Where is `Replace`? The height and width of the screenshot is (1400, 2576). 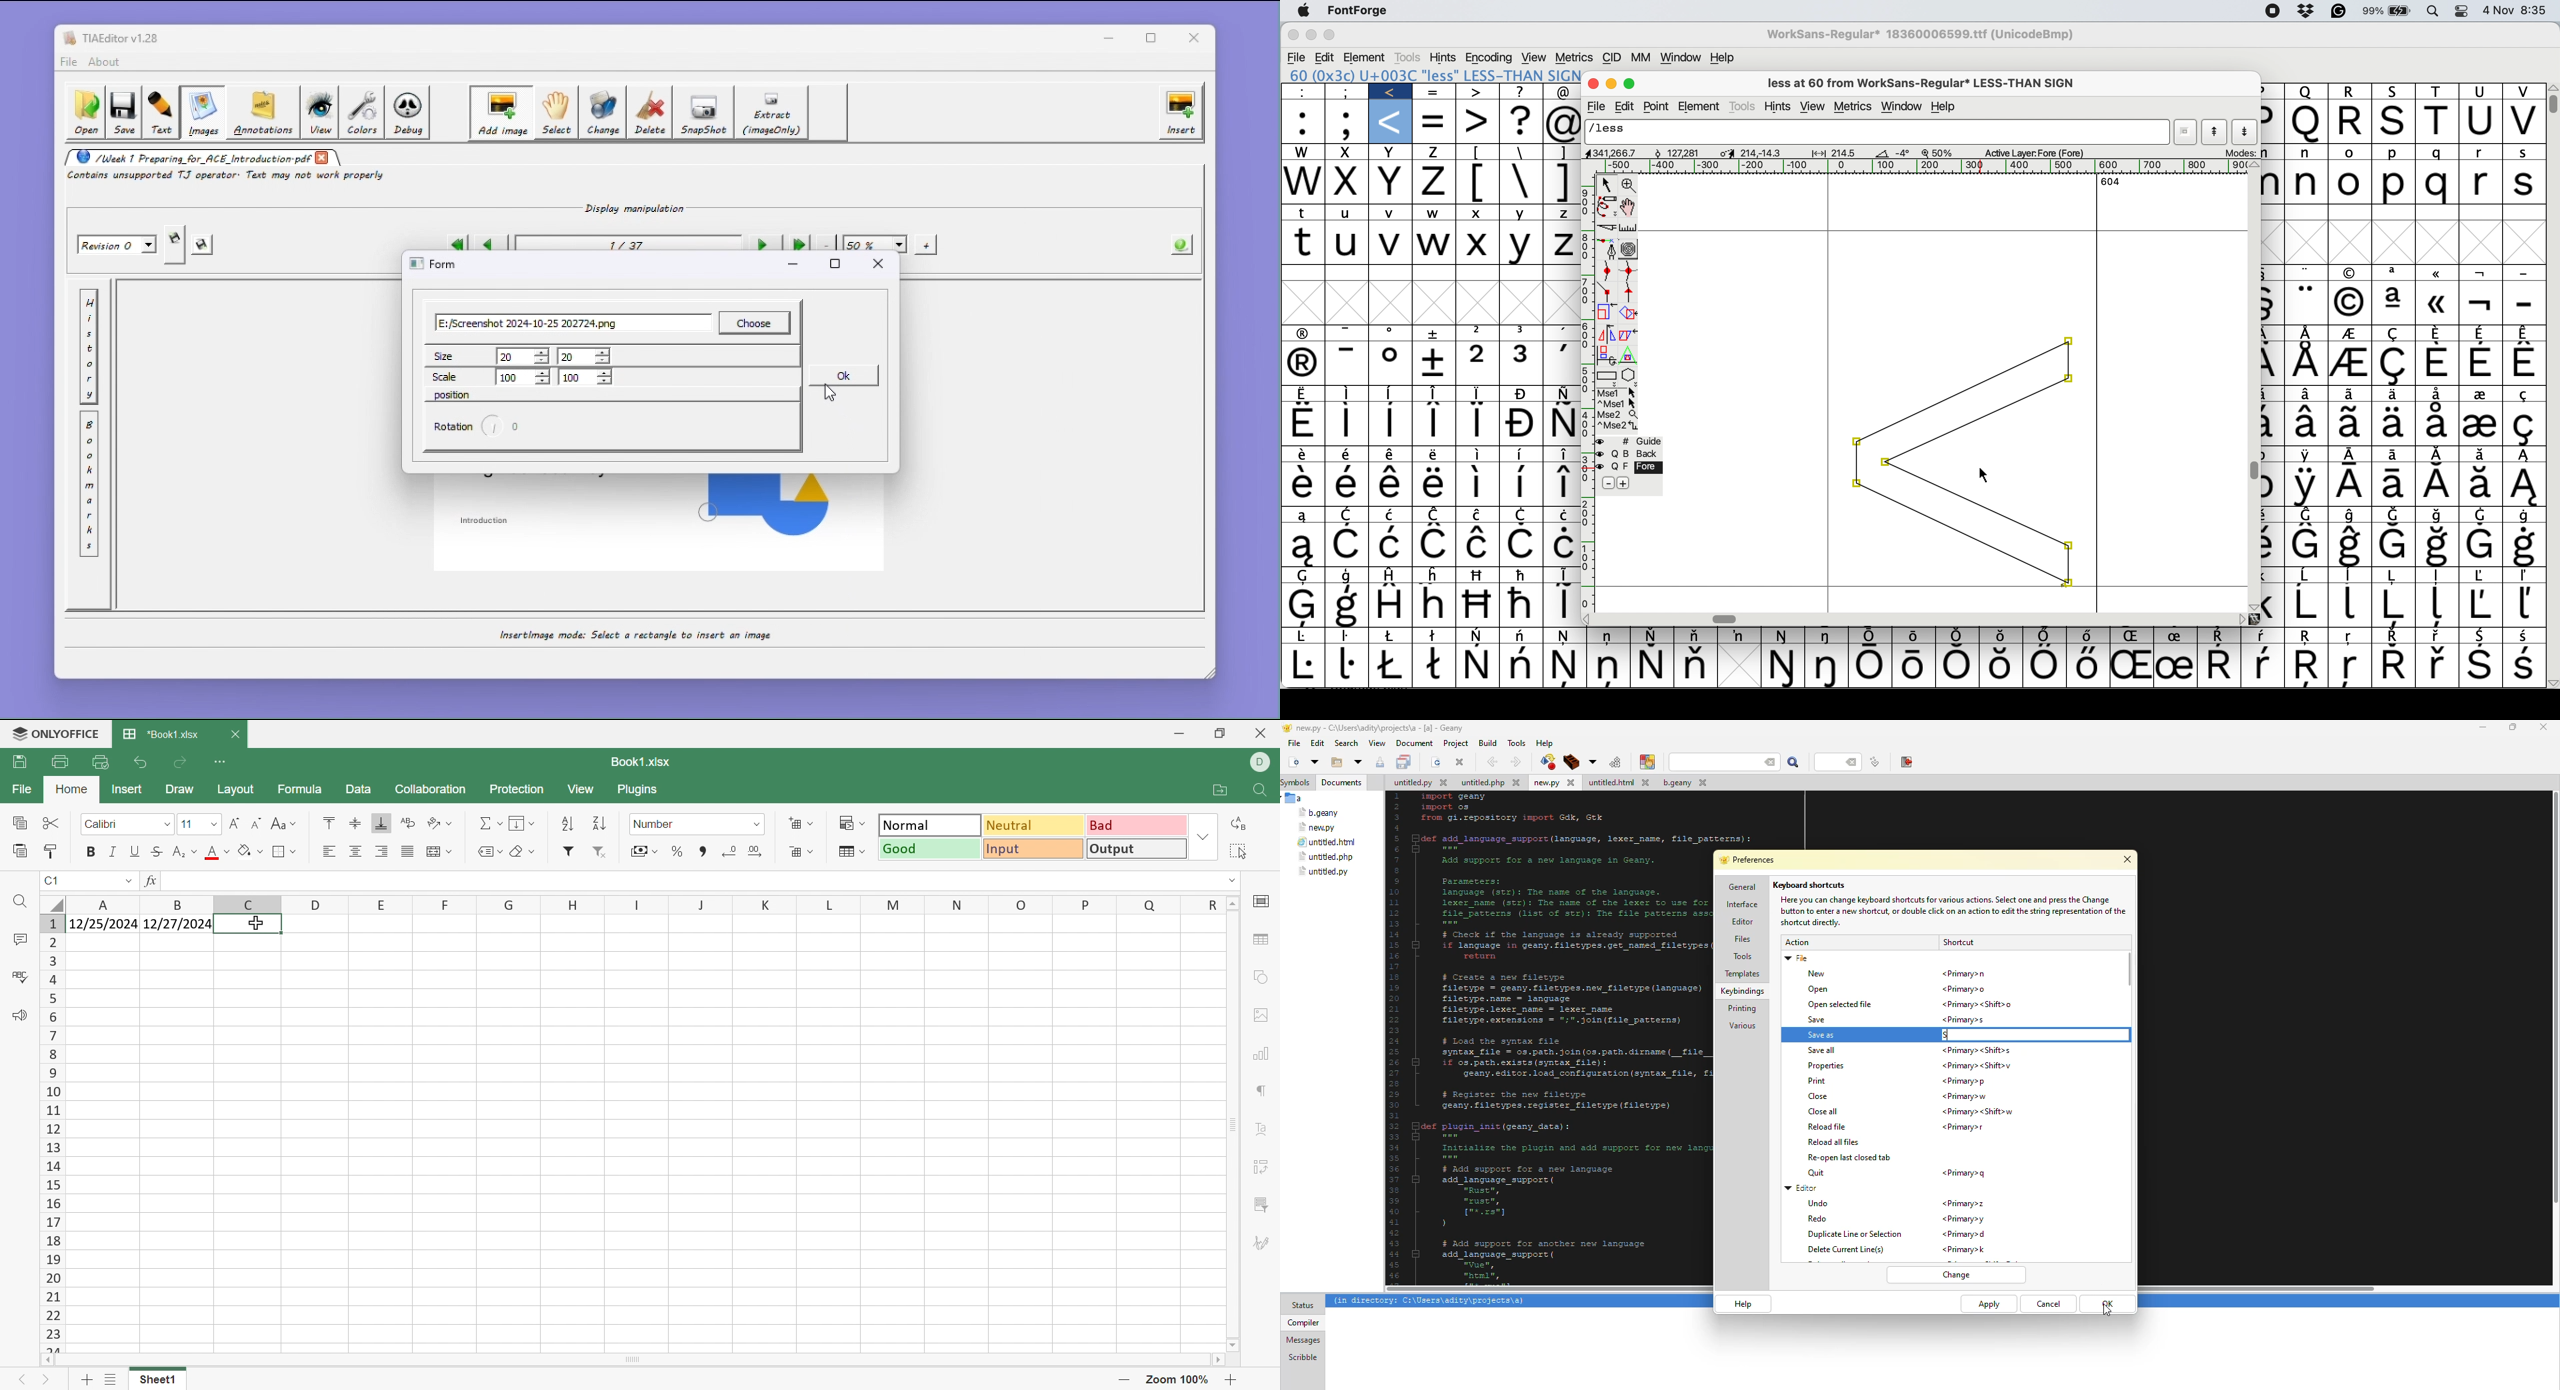 Replace is located at coordinates (1241, 824).